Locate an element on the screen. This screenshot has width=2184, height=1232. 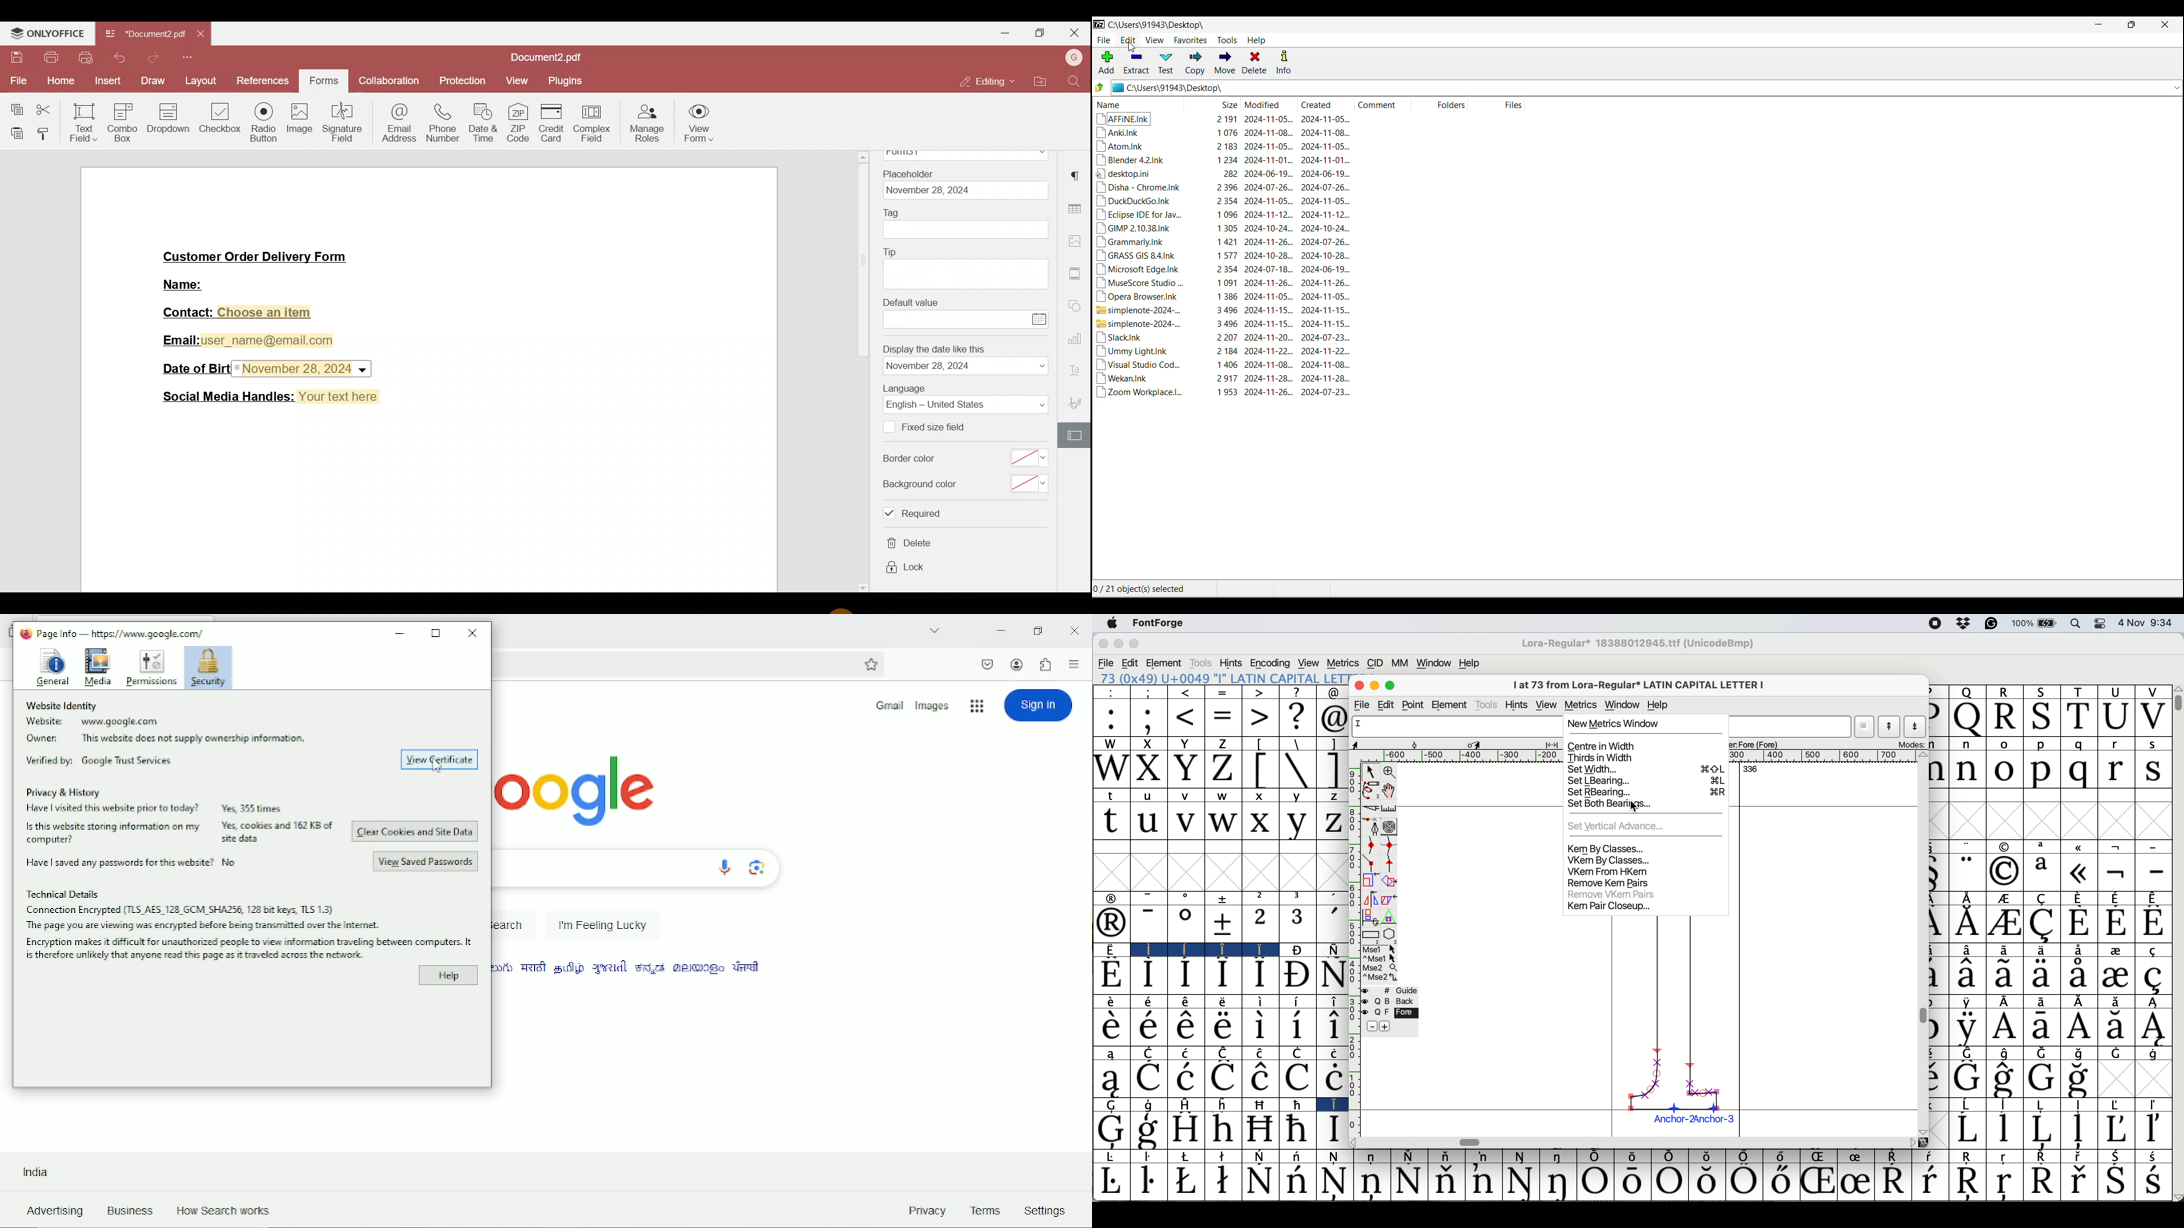
2 is located at coordinates (1259, 924).